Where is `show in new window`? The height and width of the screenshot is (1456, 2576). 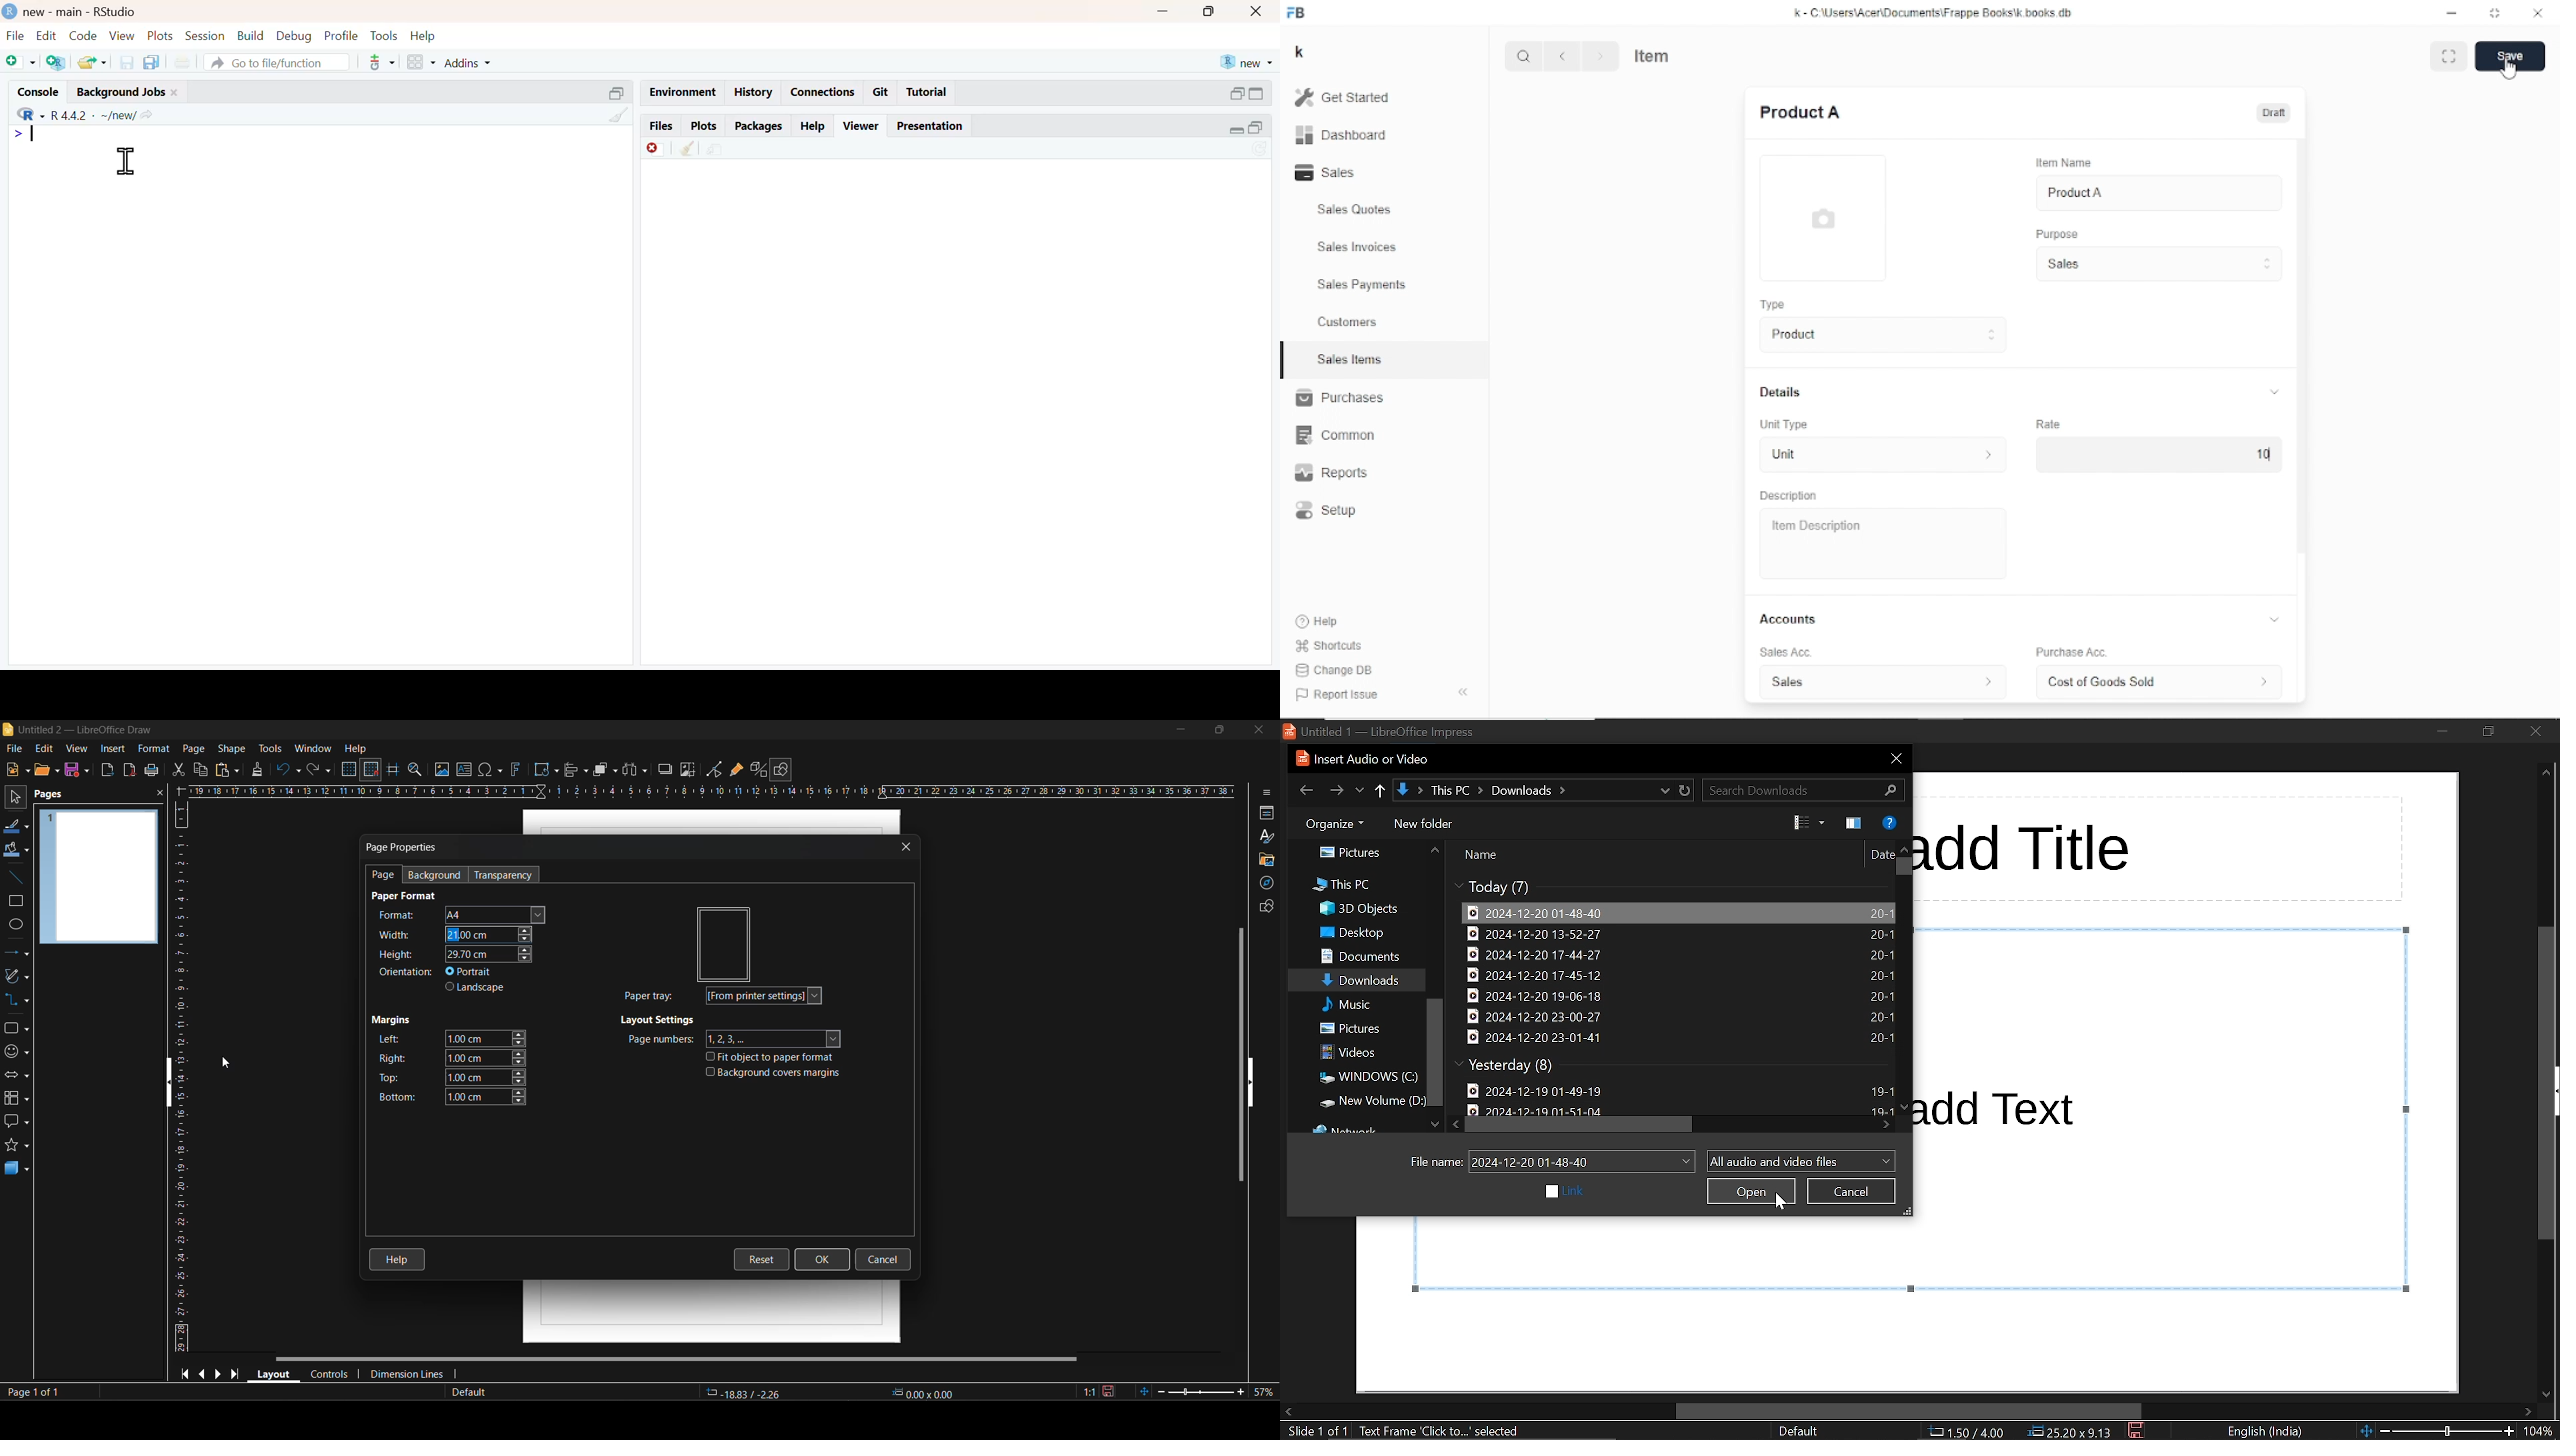
show in new window is located at coordinates (717, 149).